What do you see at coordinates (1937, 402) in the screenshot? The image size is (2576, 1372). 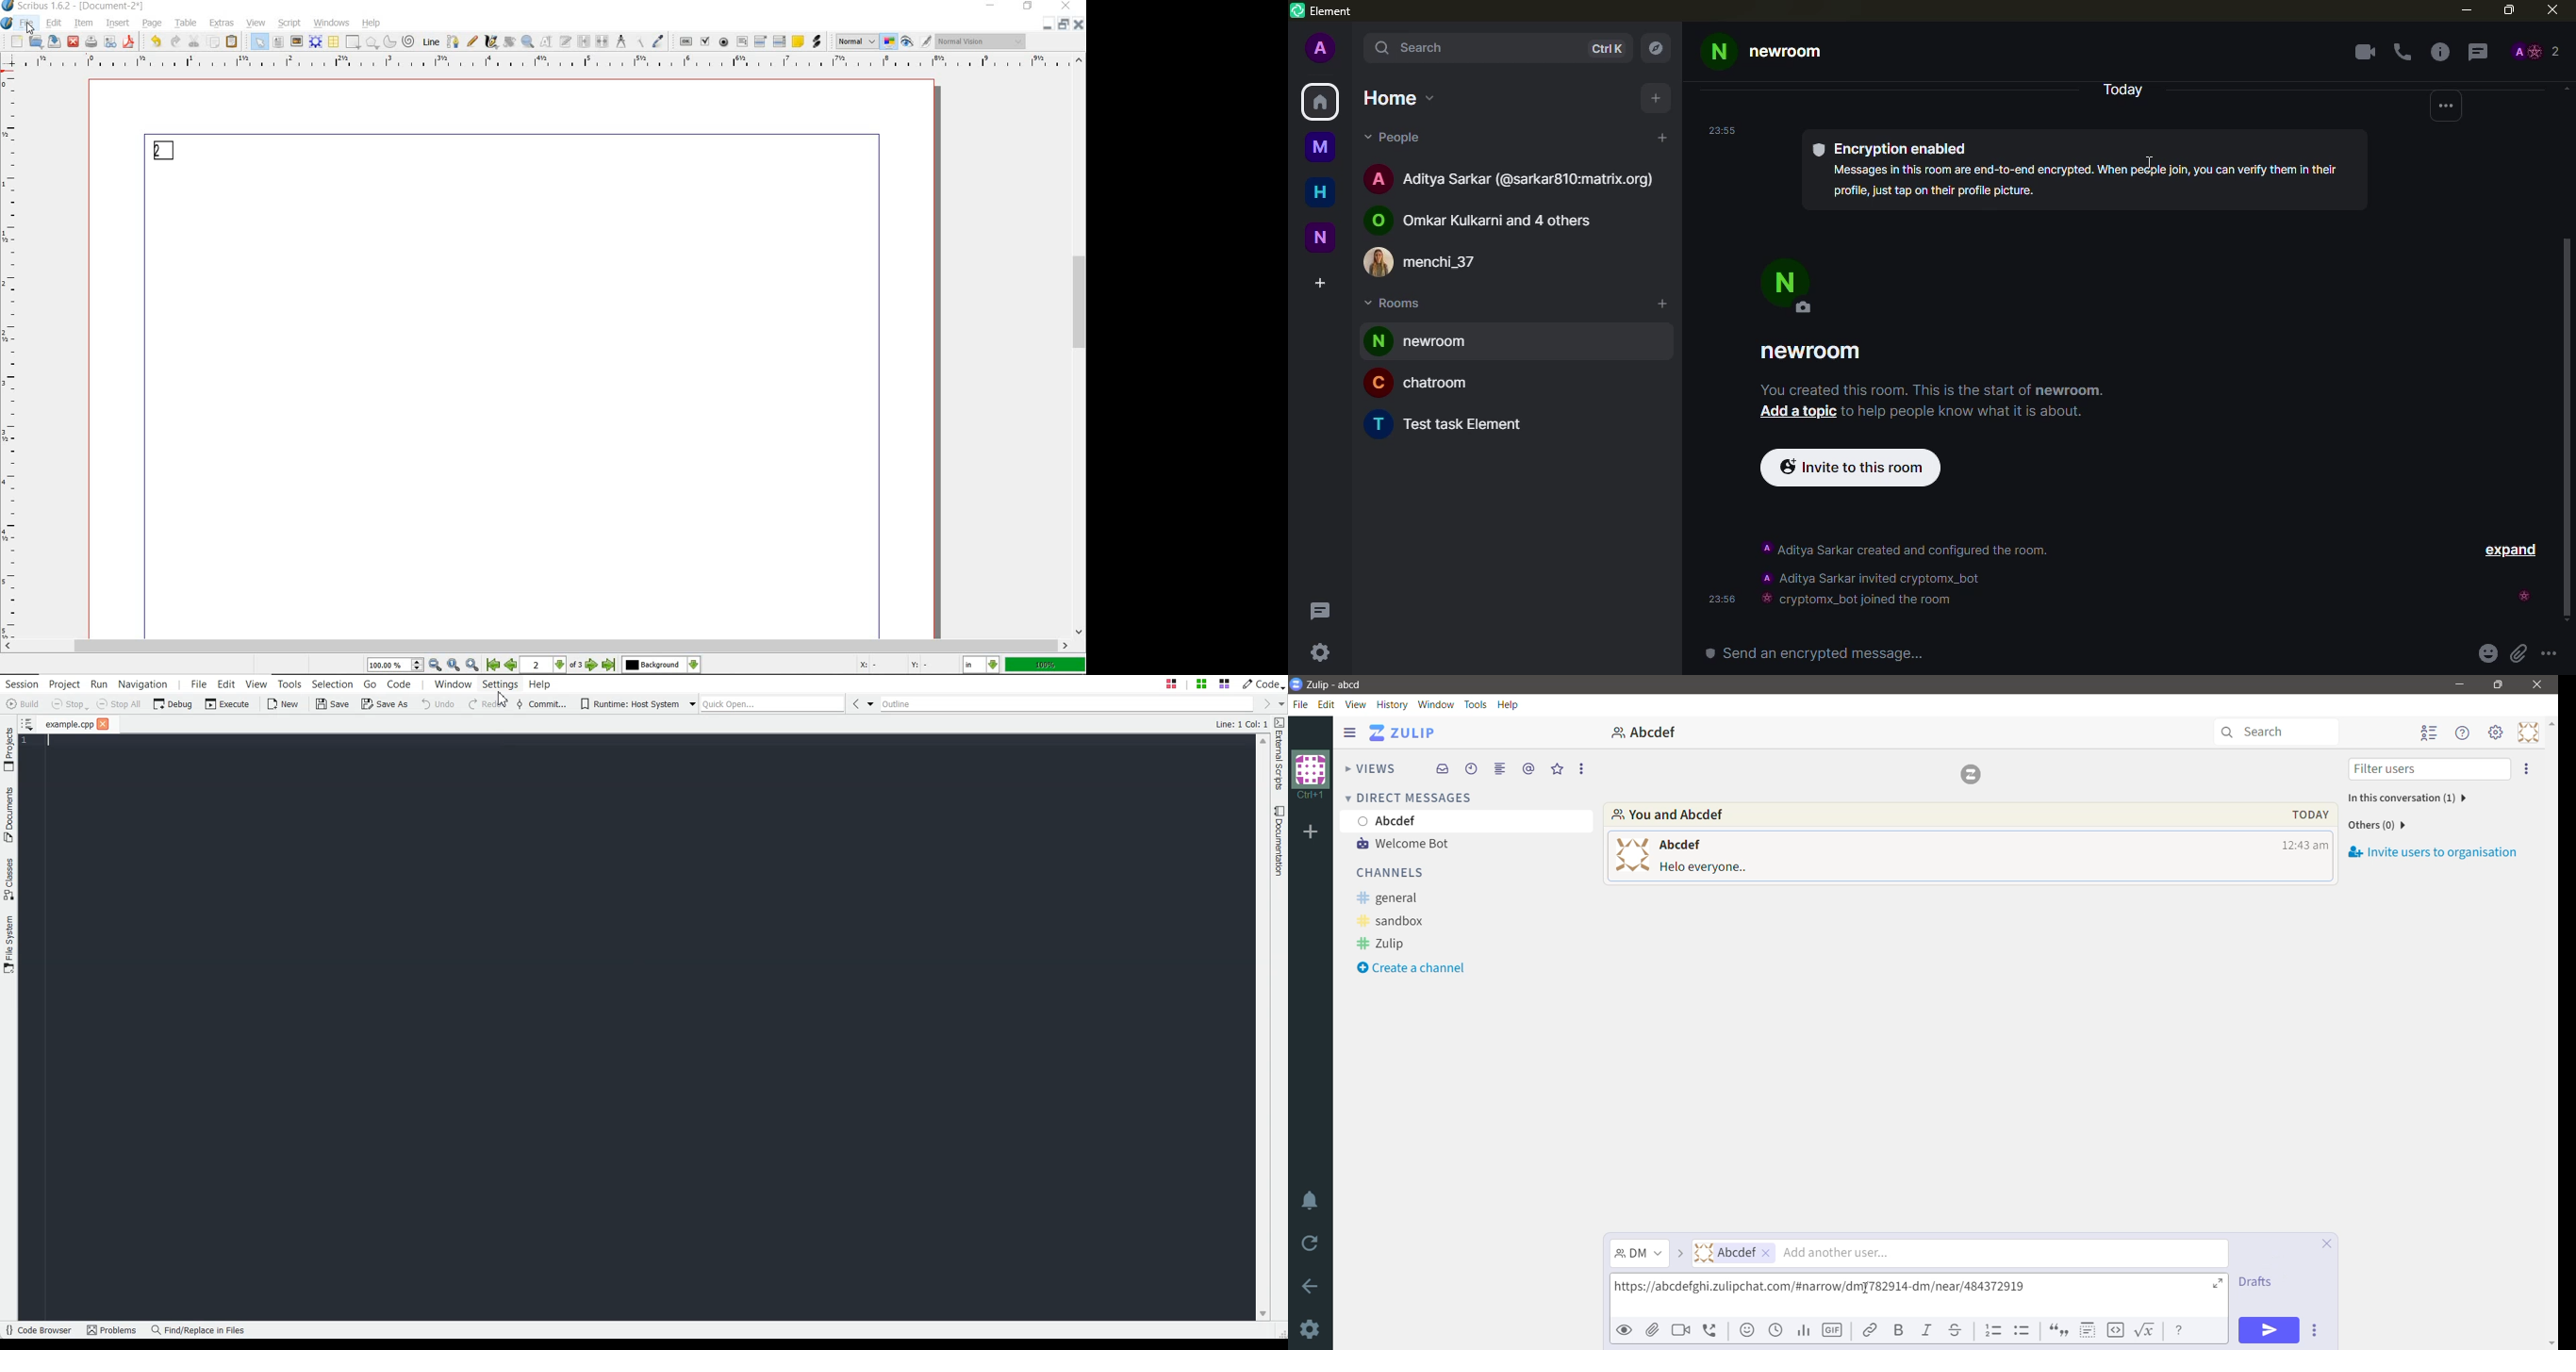 I see `You created this room. This is the start of newroom.
Add a topic to help people know what it is about.` at bounding box center [1937, 402].